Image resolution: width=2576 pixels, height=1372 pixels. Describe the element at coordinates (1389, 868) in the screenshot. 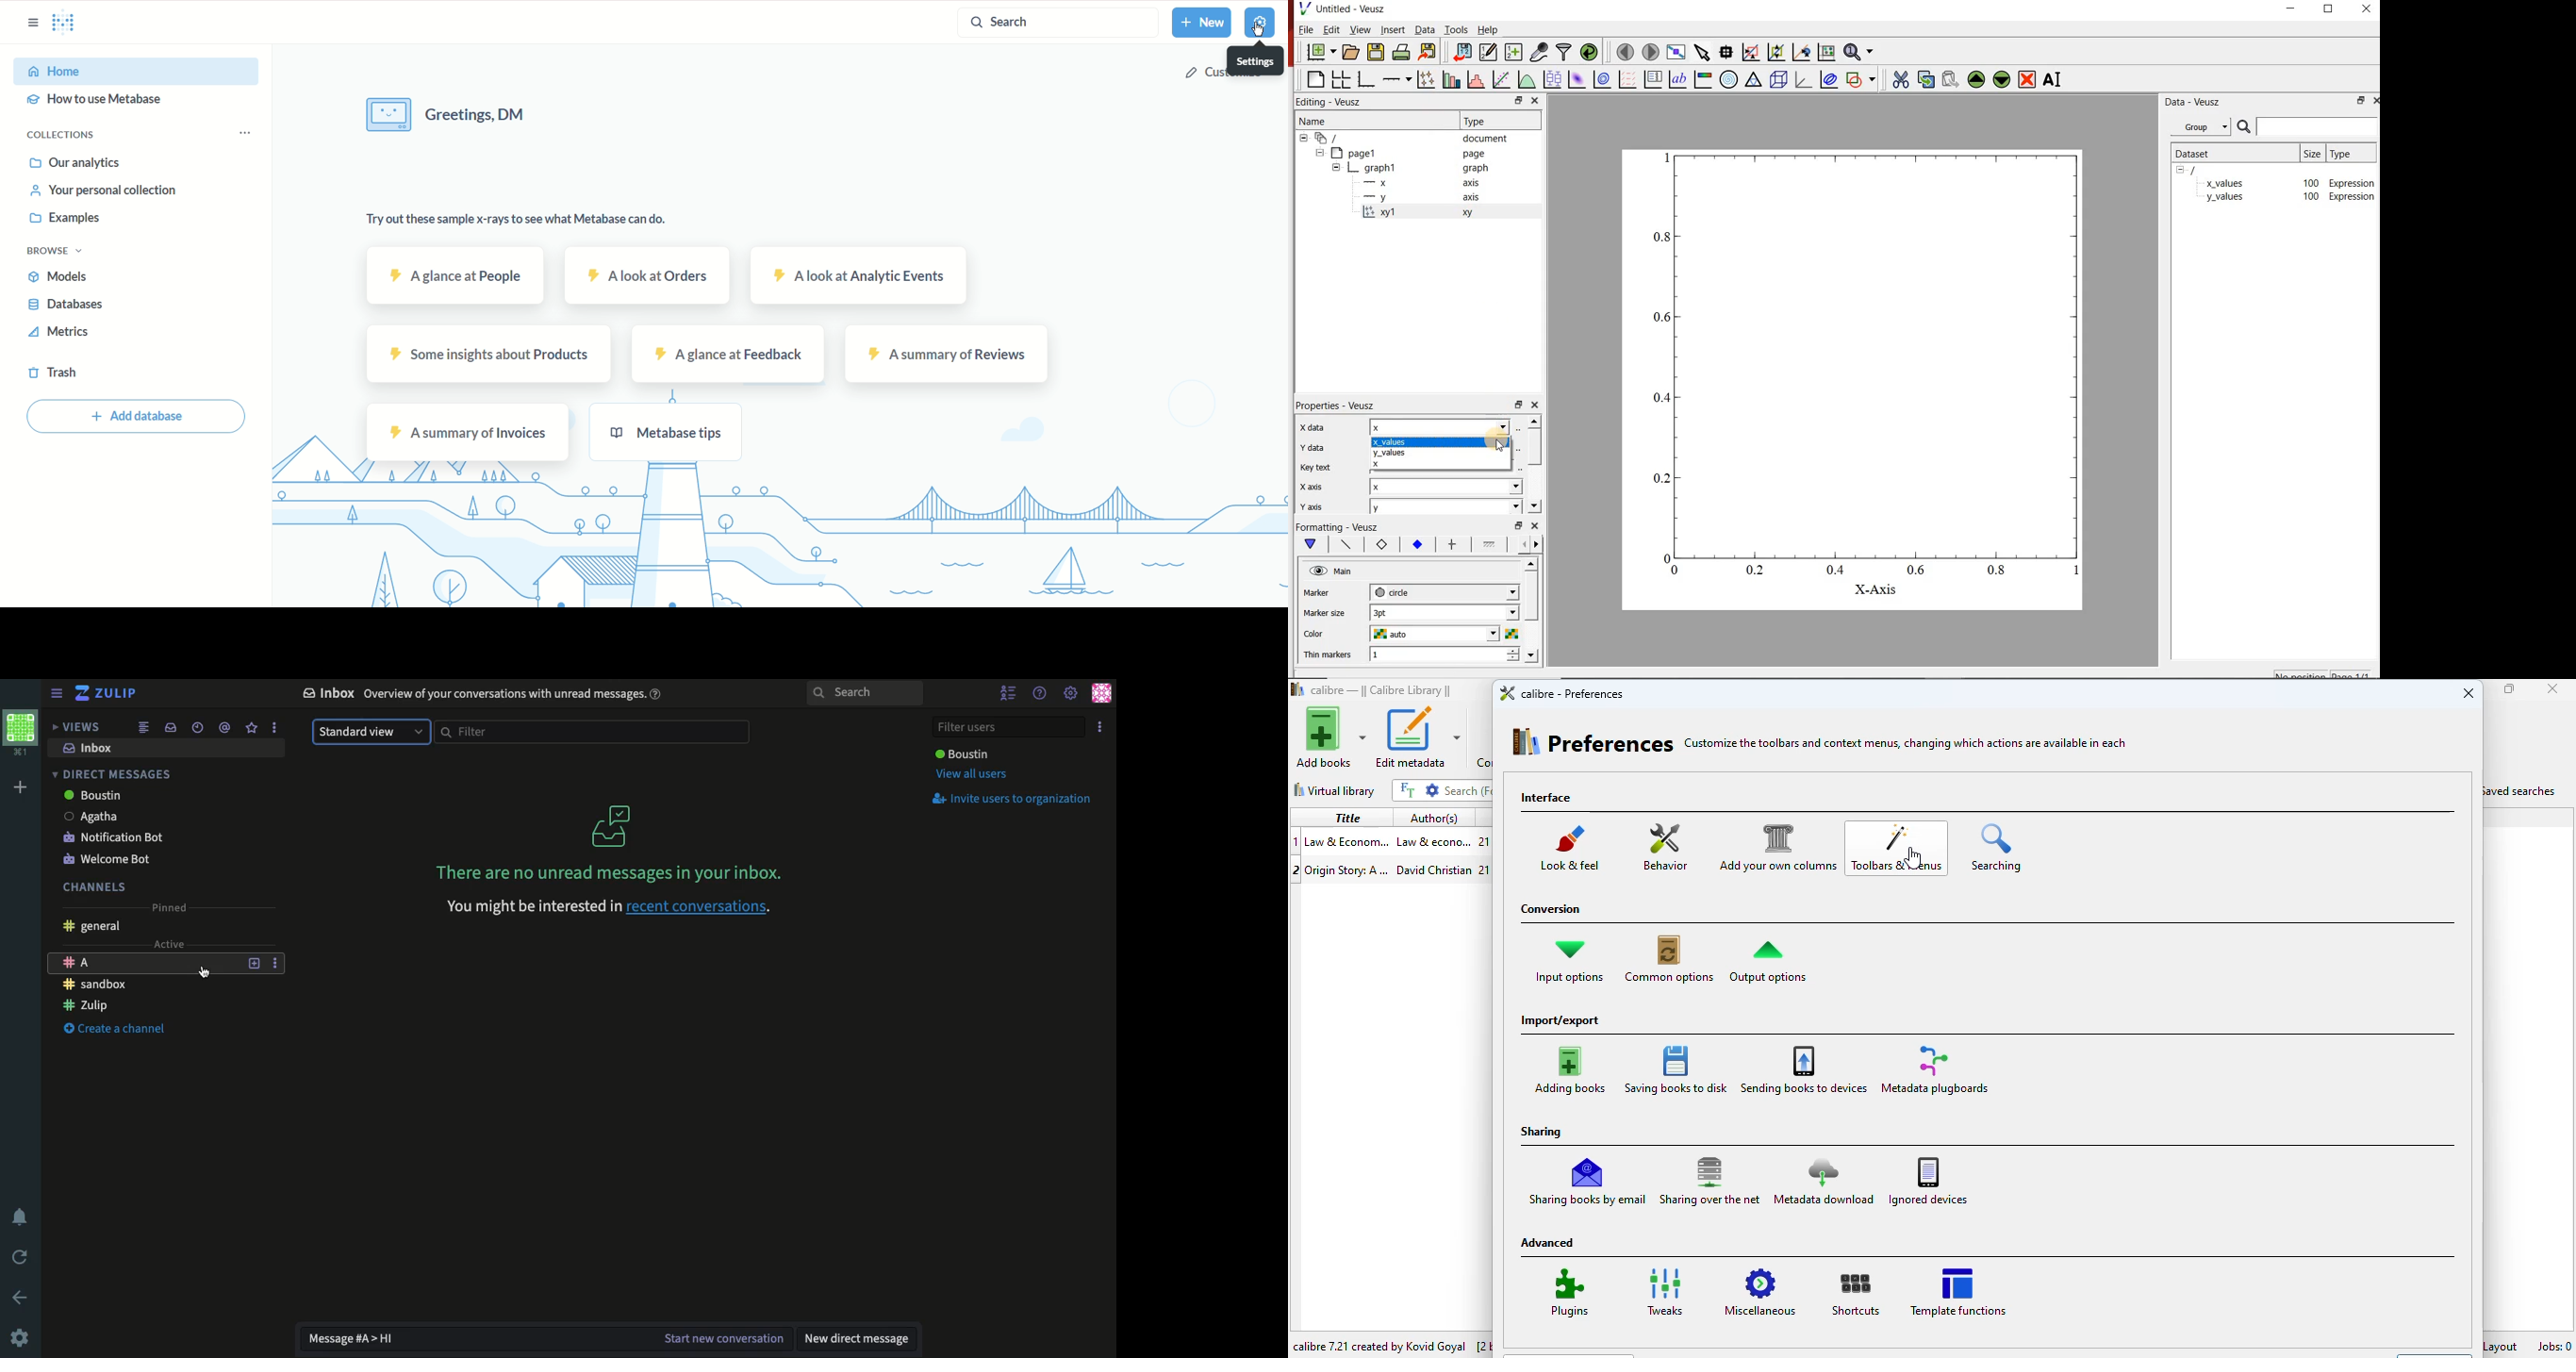

I see `book 2` at that location.